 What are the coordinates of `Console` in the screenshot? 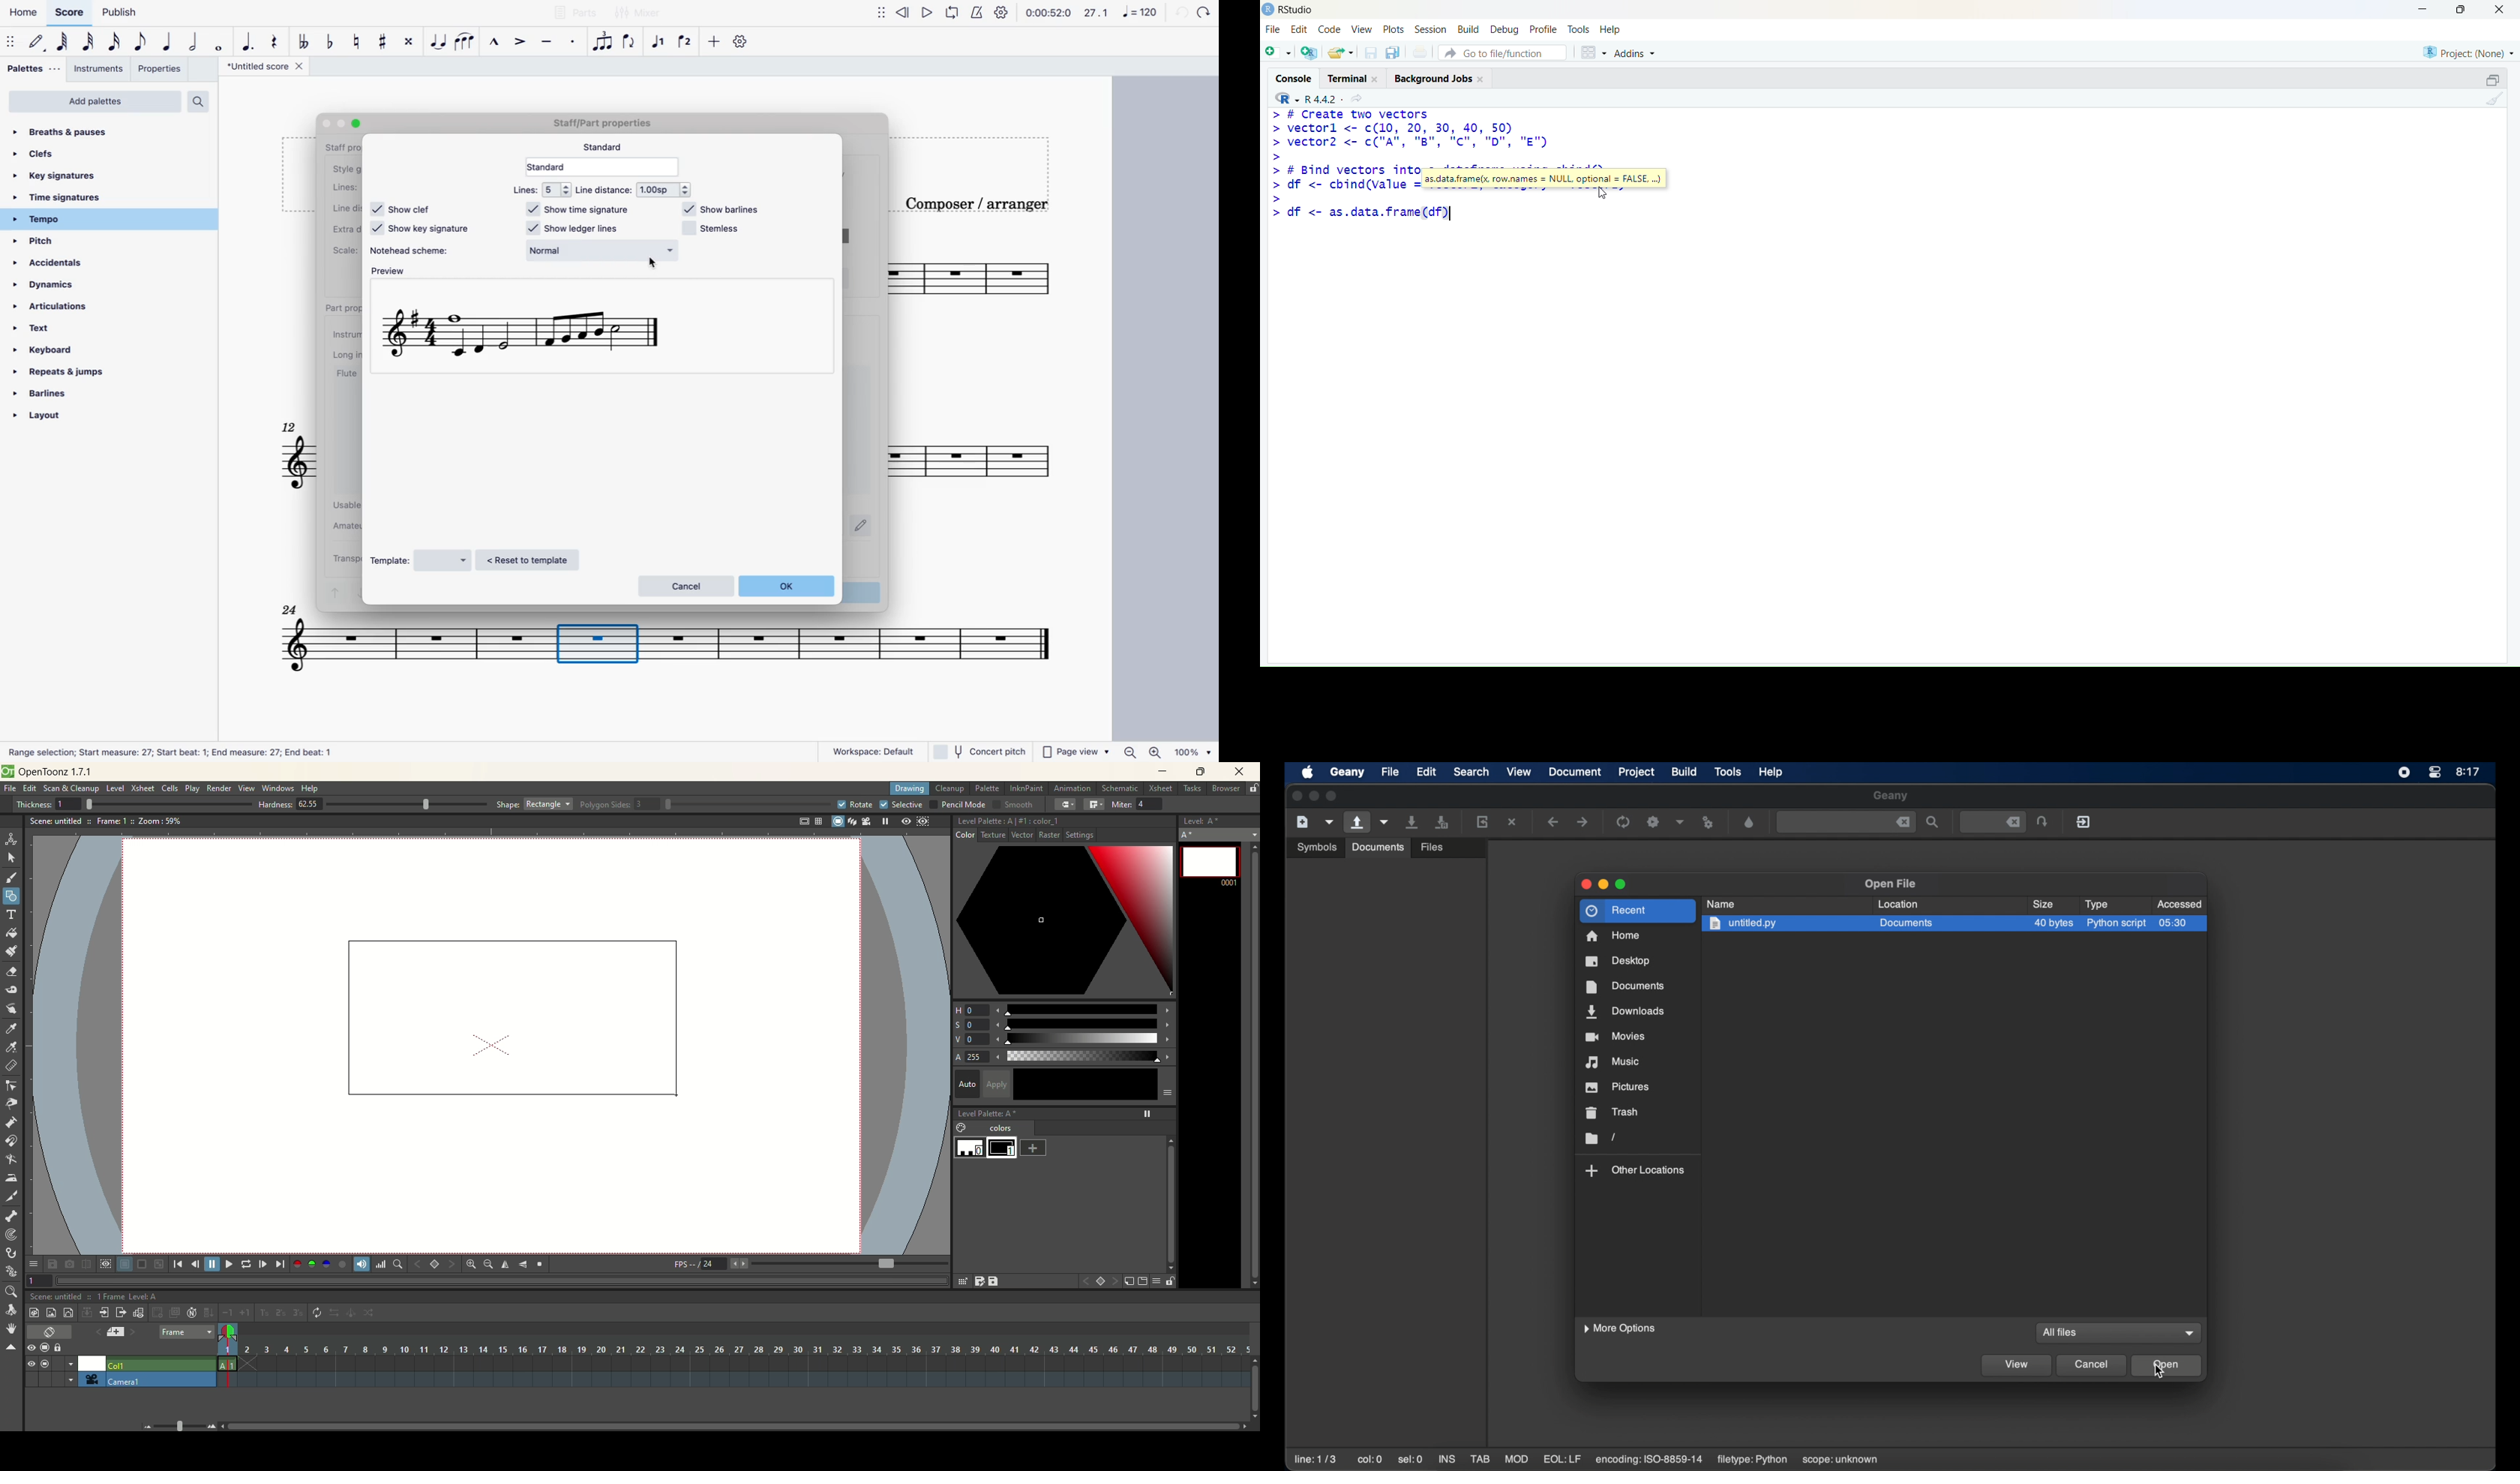 It's located at (1292, 77).